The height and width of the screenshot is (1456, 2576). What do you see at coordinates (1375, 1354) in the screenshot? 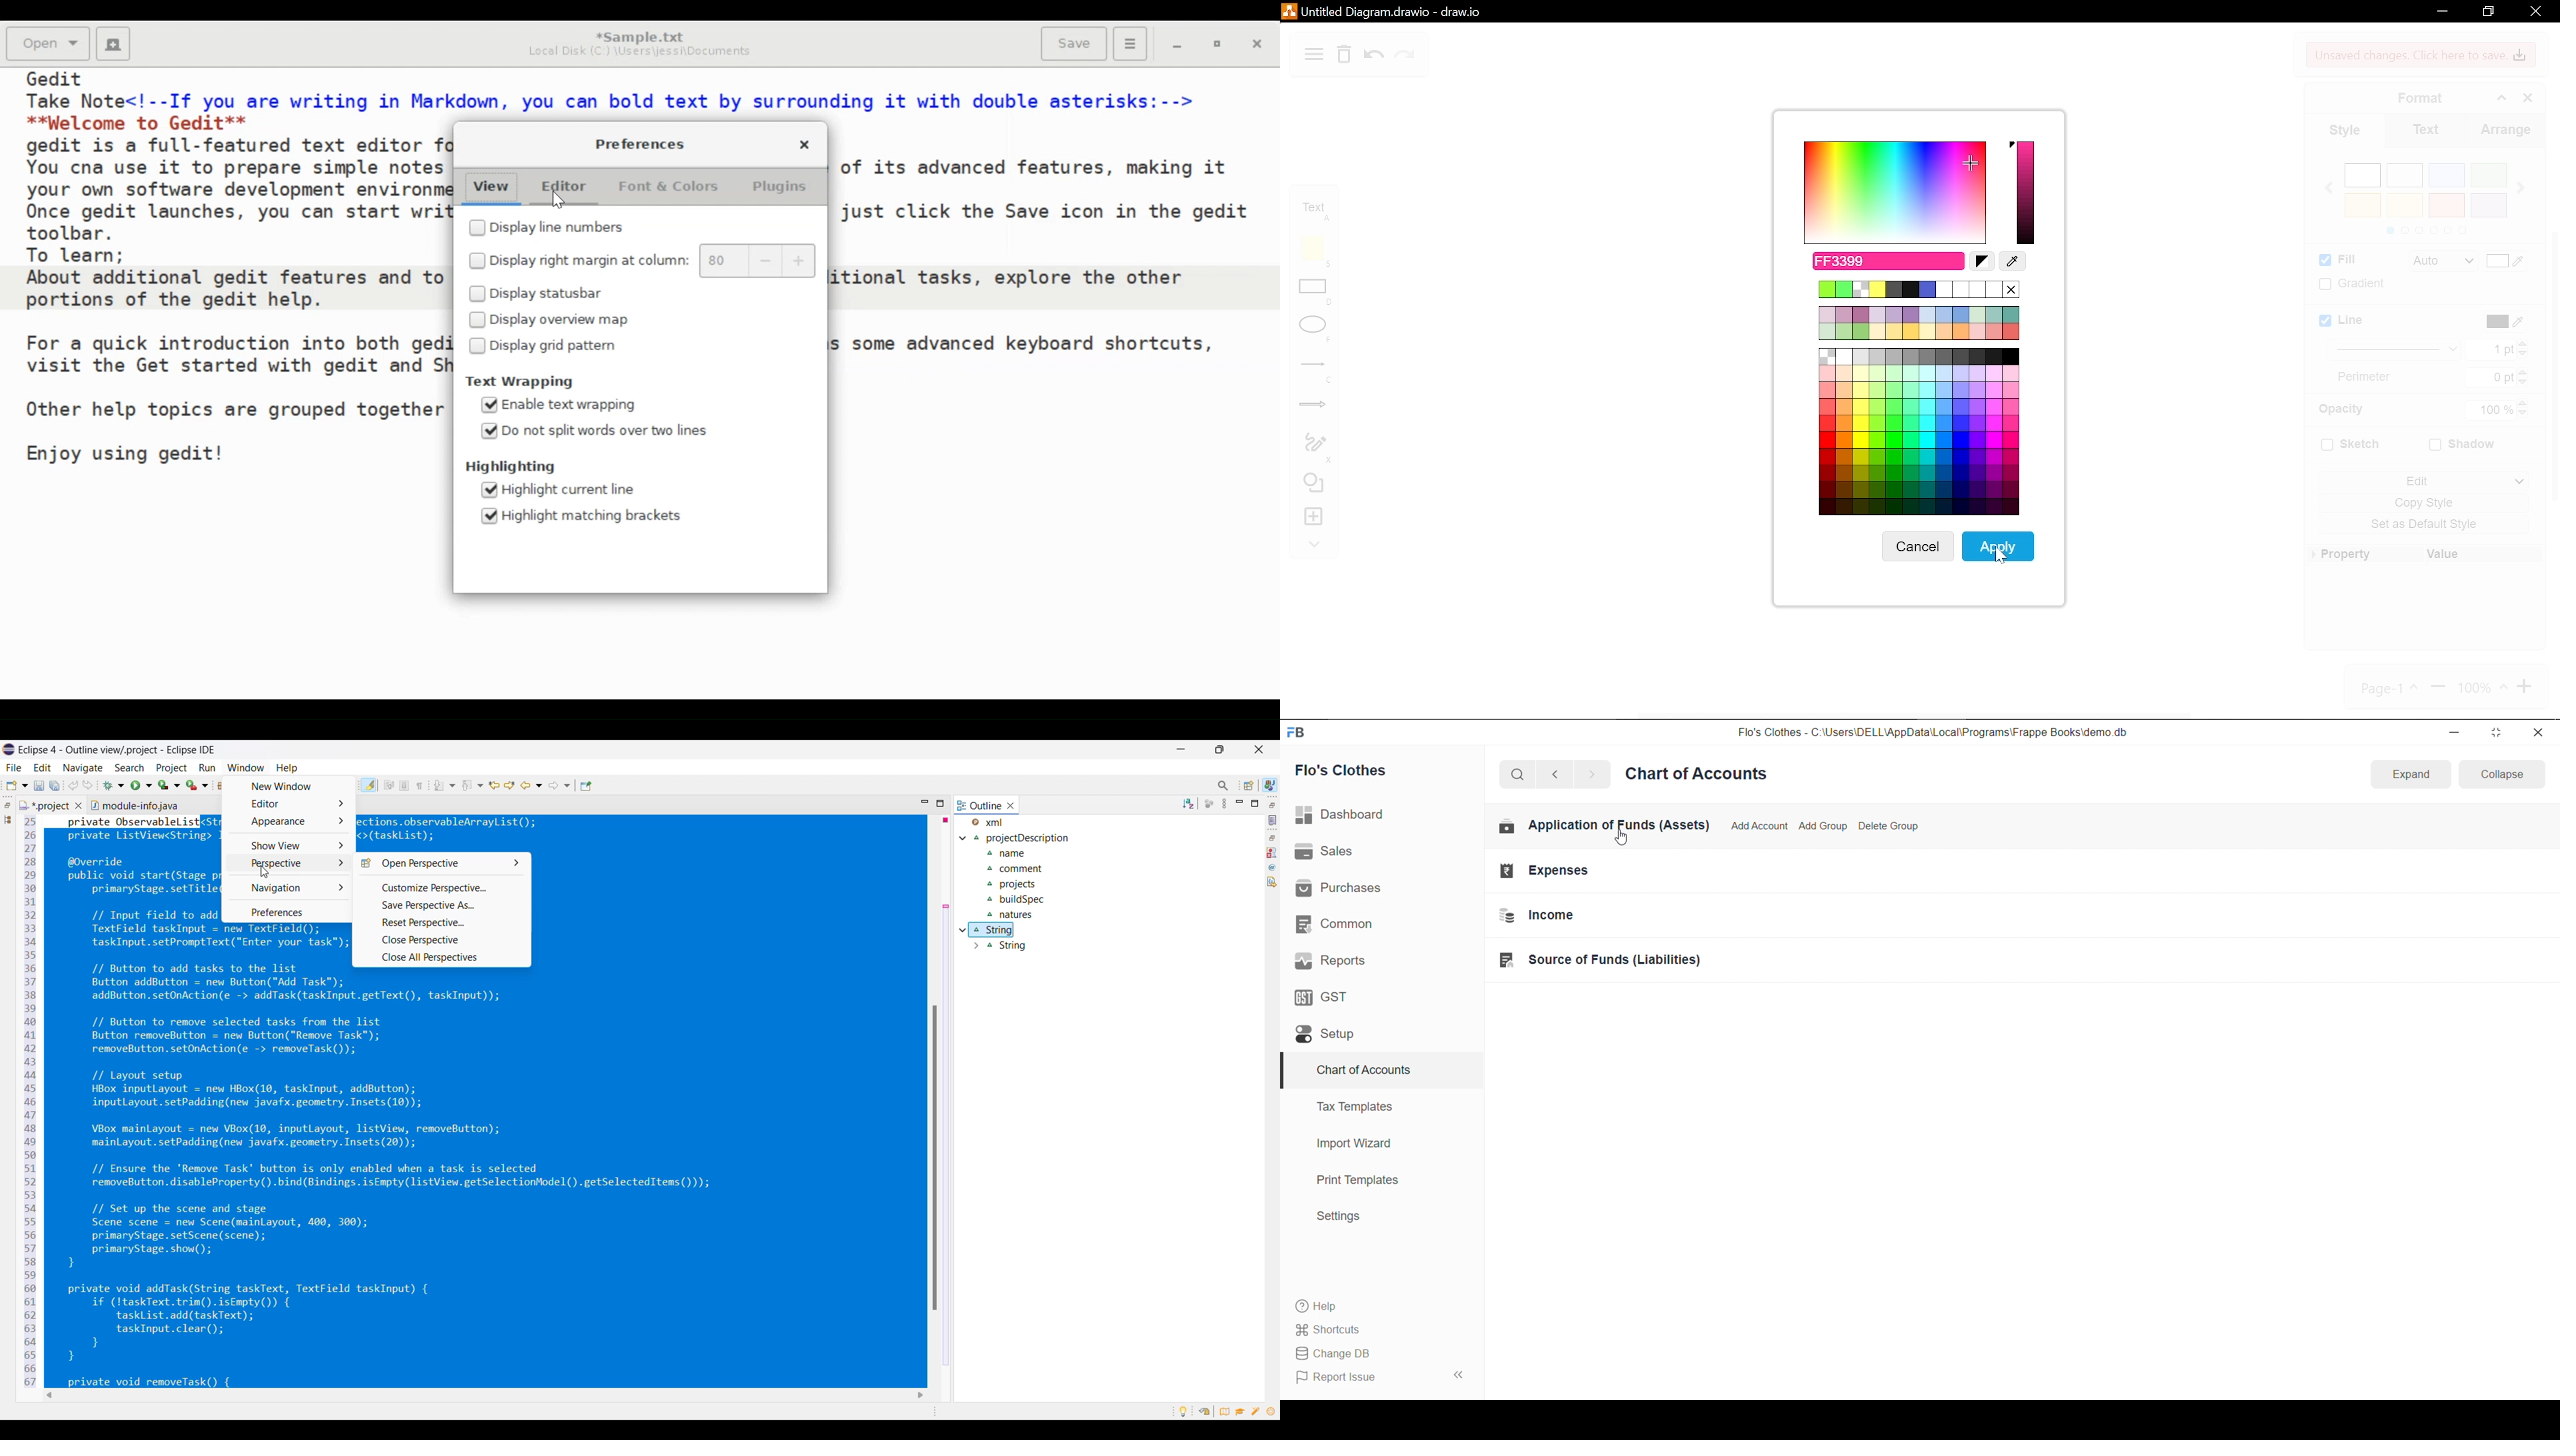
I see `Change DB` at bounding box center [1375, 1354].